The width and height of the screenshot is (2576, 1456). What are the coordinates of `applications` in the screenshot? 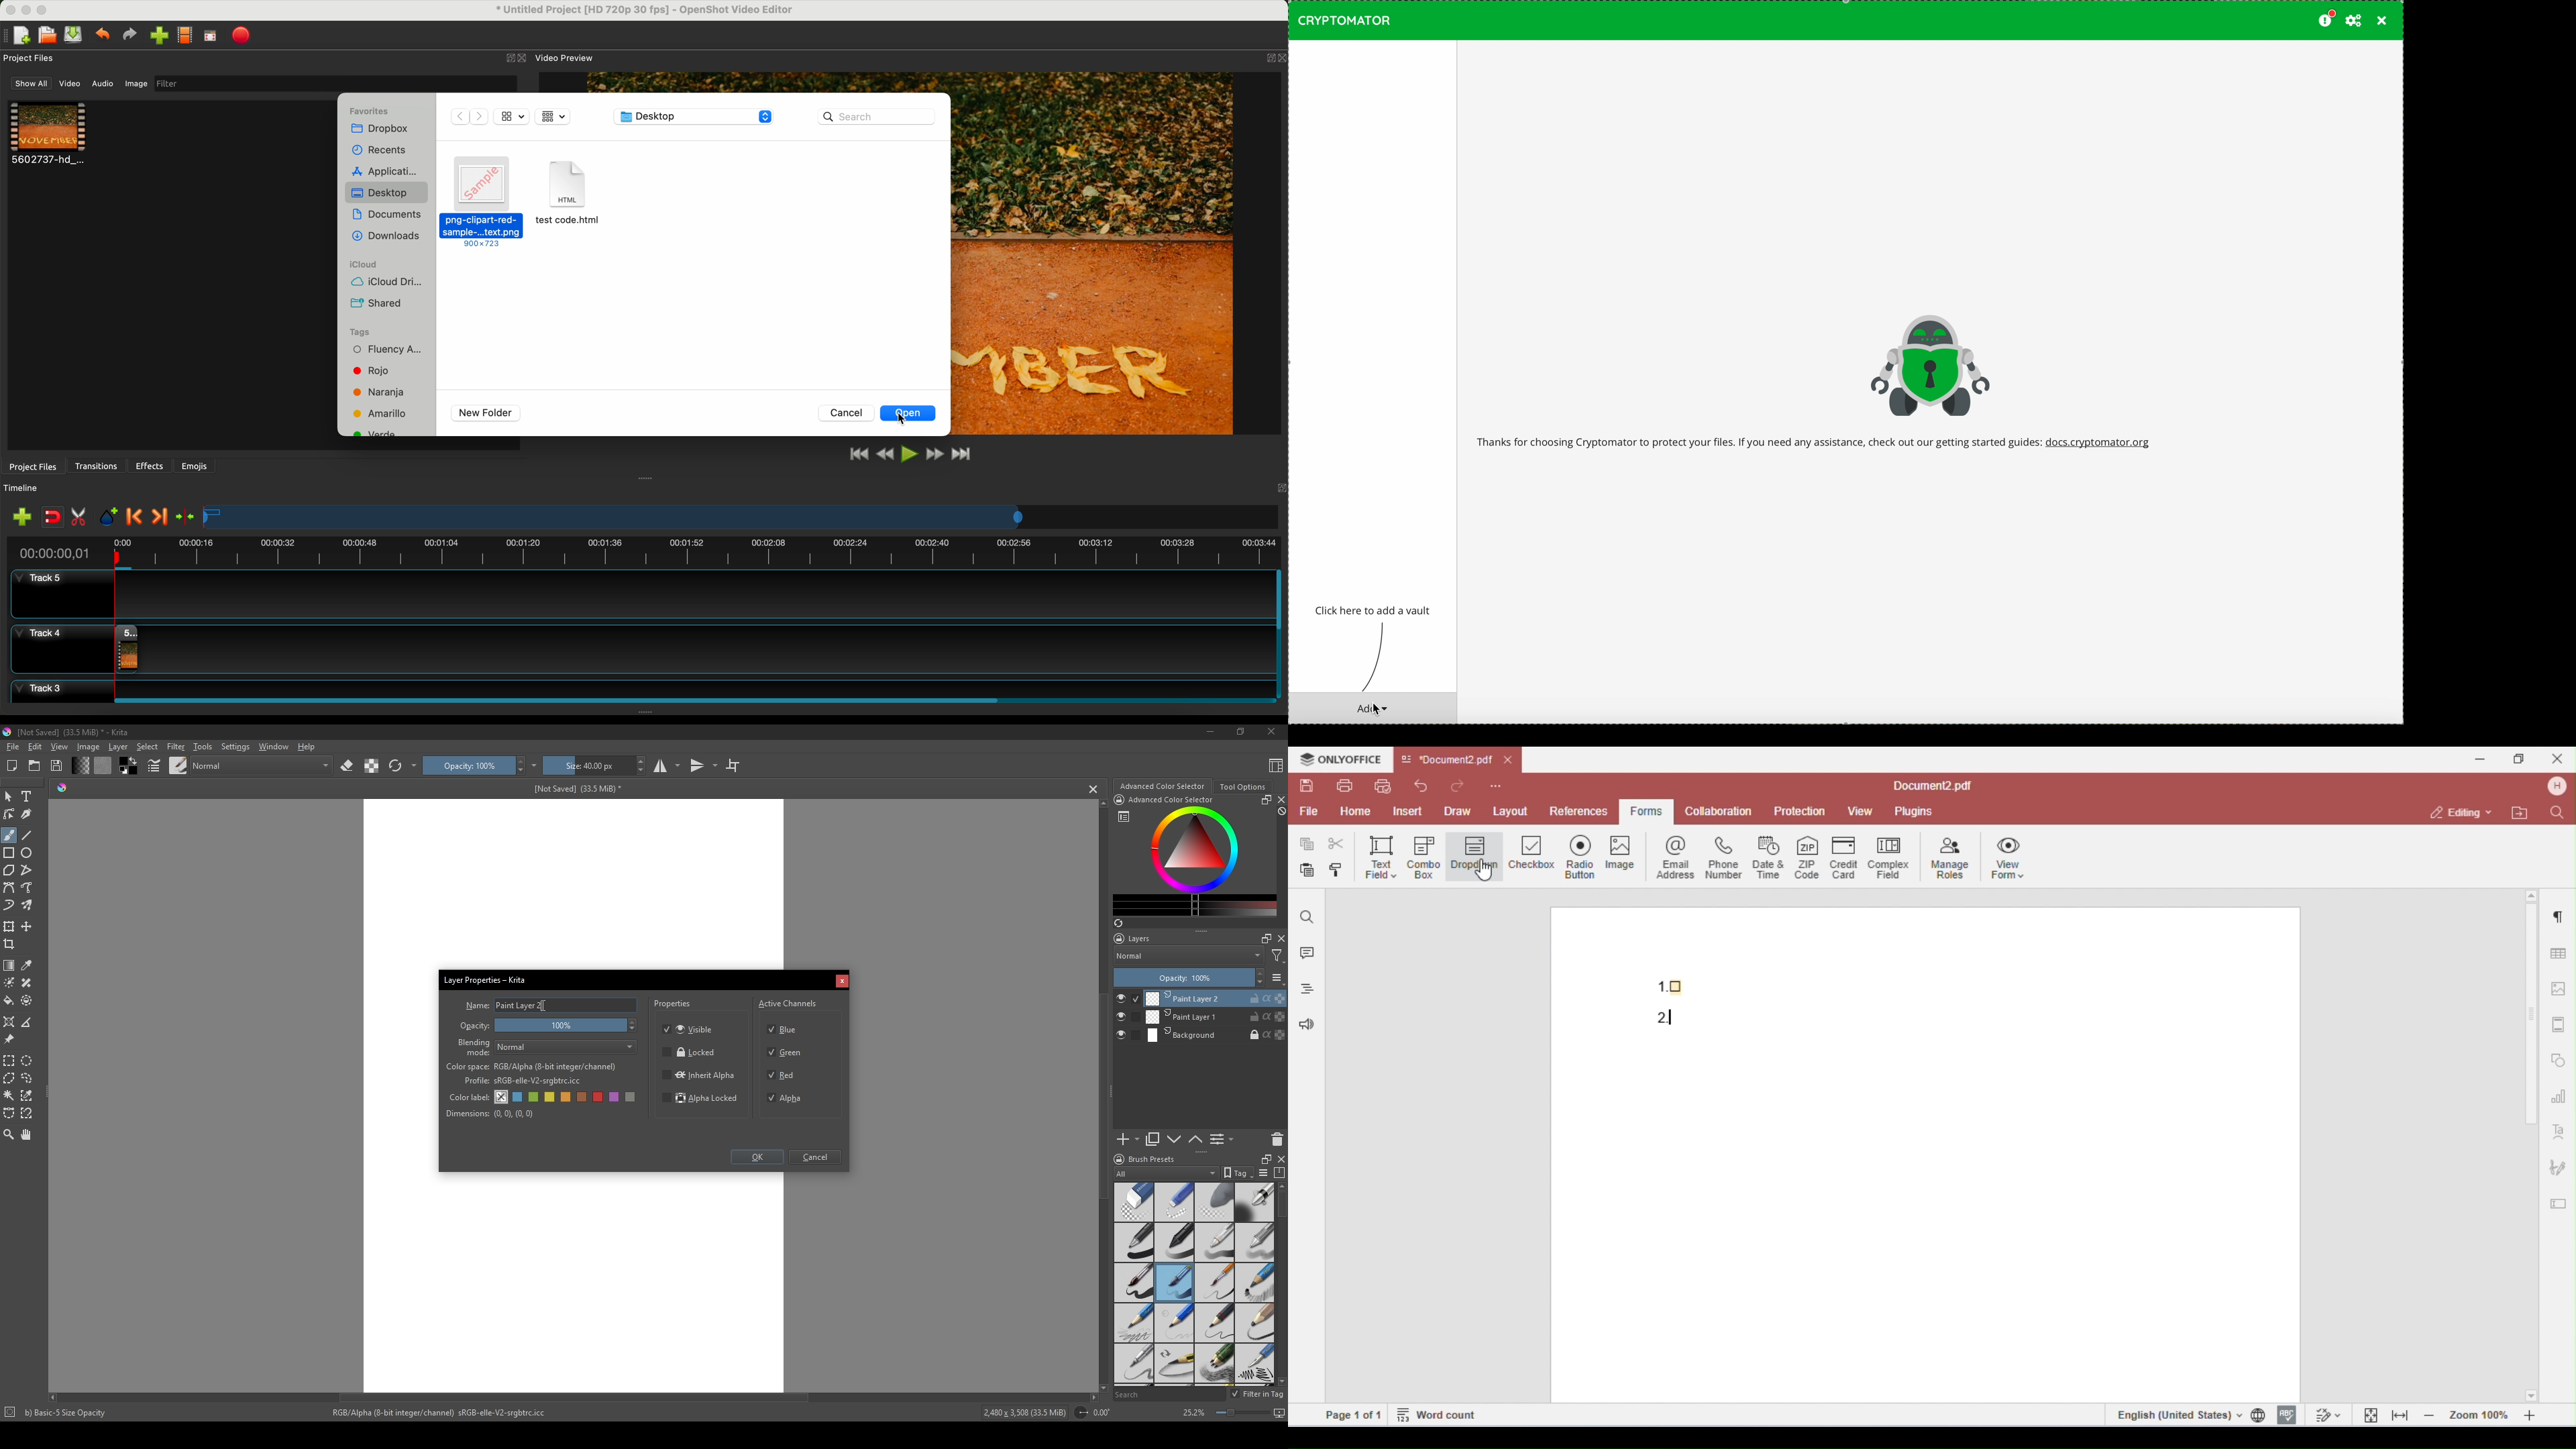 It's located at (388, 171).